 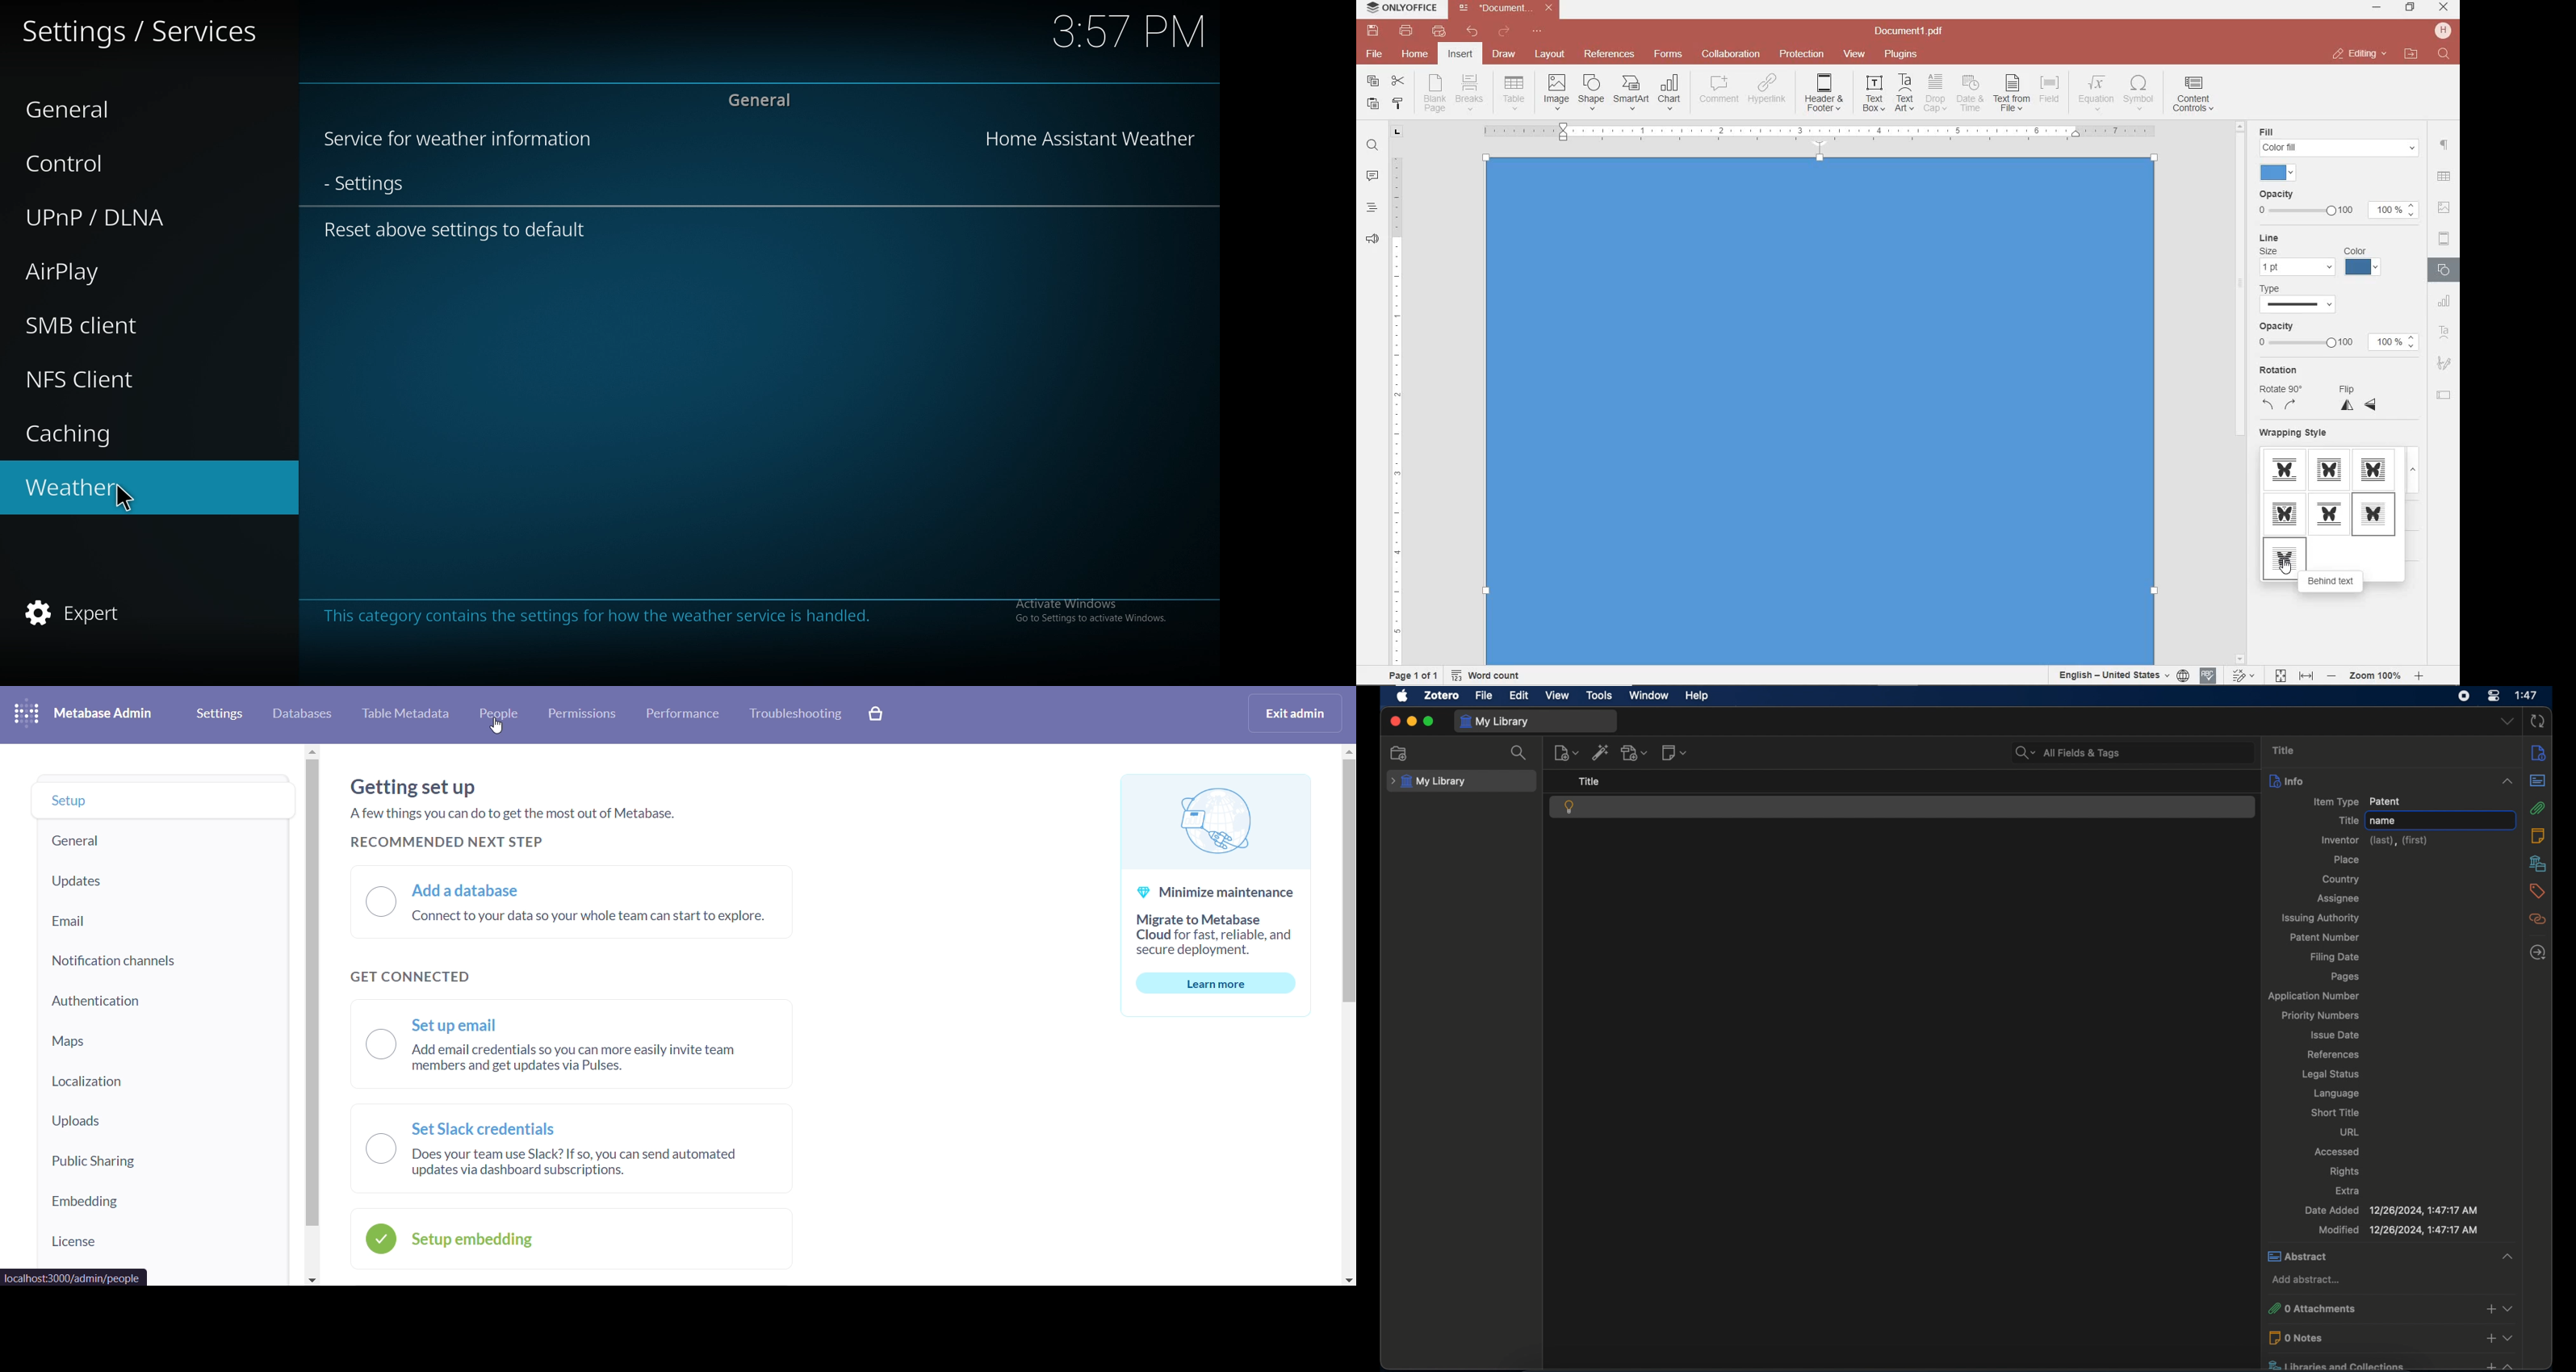 What do you see at coordinates (2391, 1211) in the screenshot?
I see `date added 12/26/2024, 1:47:17 AM` at bounding box center [2391, 1211].